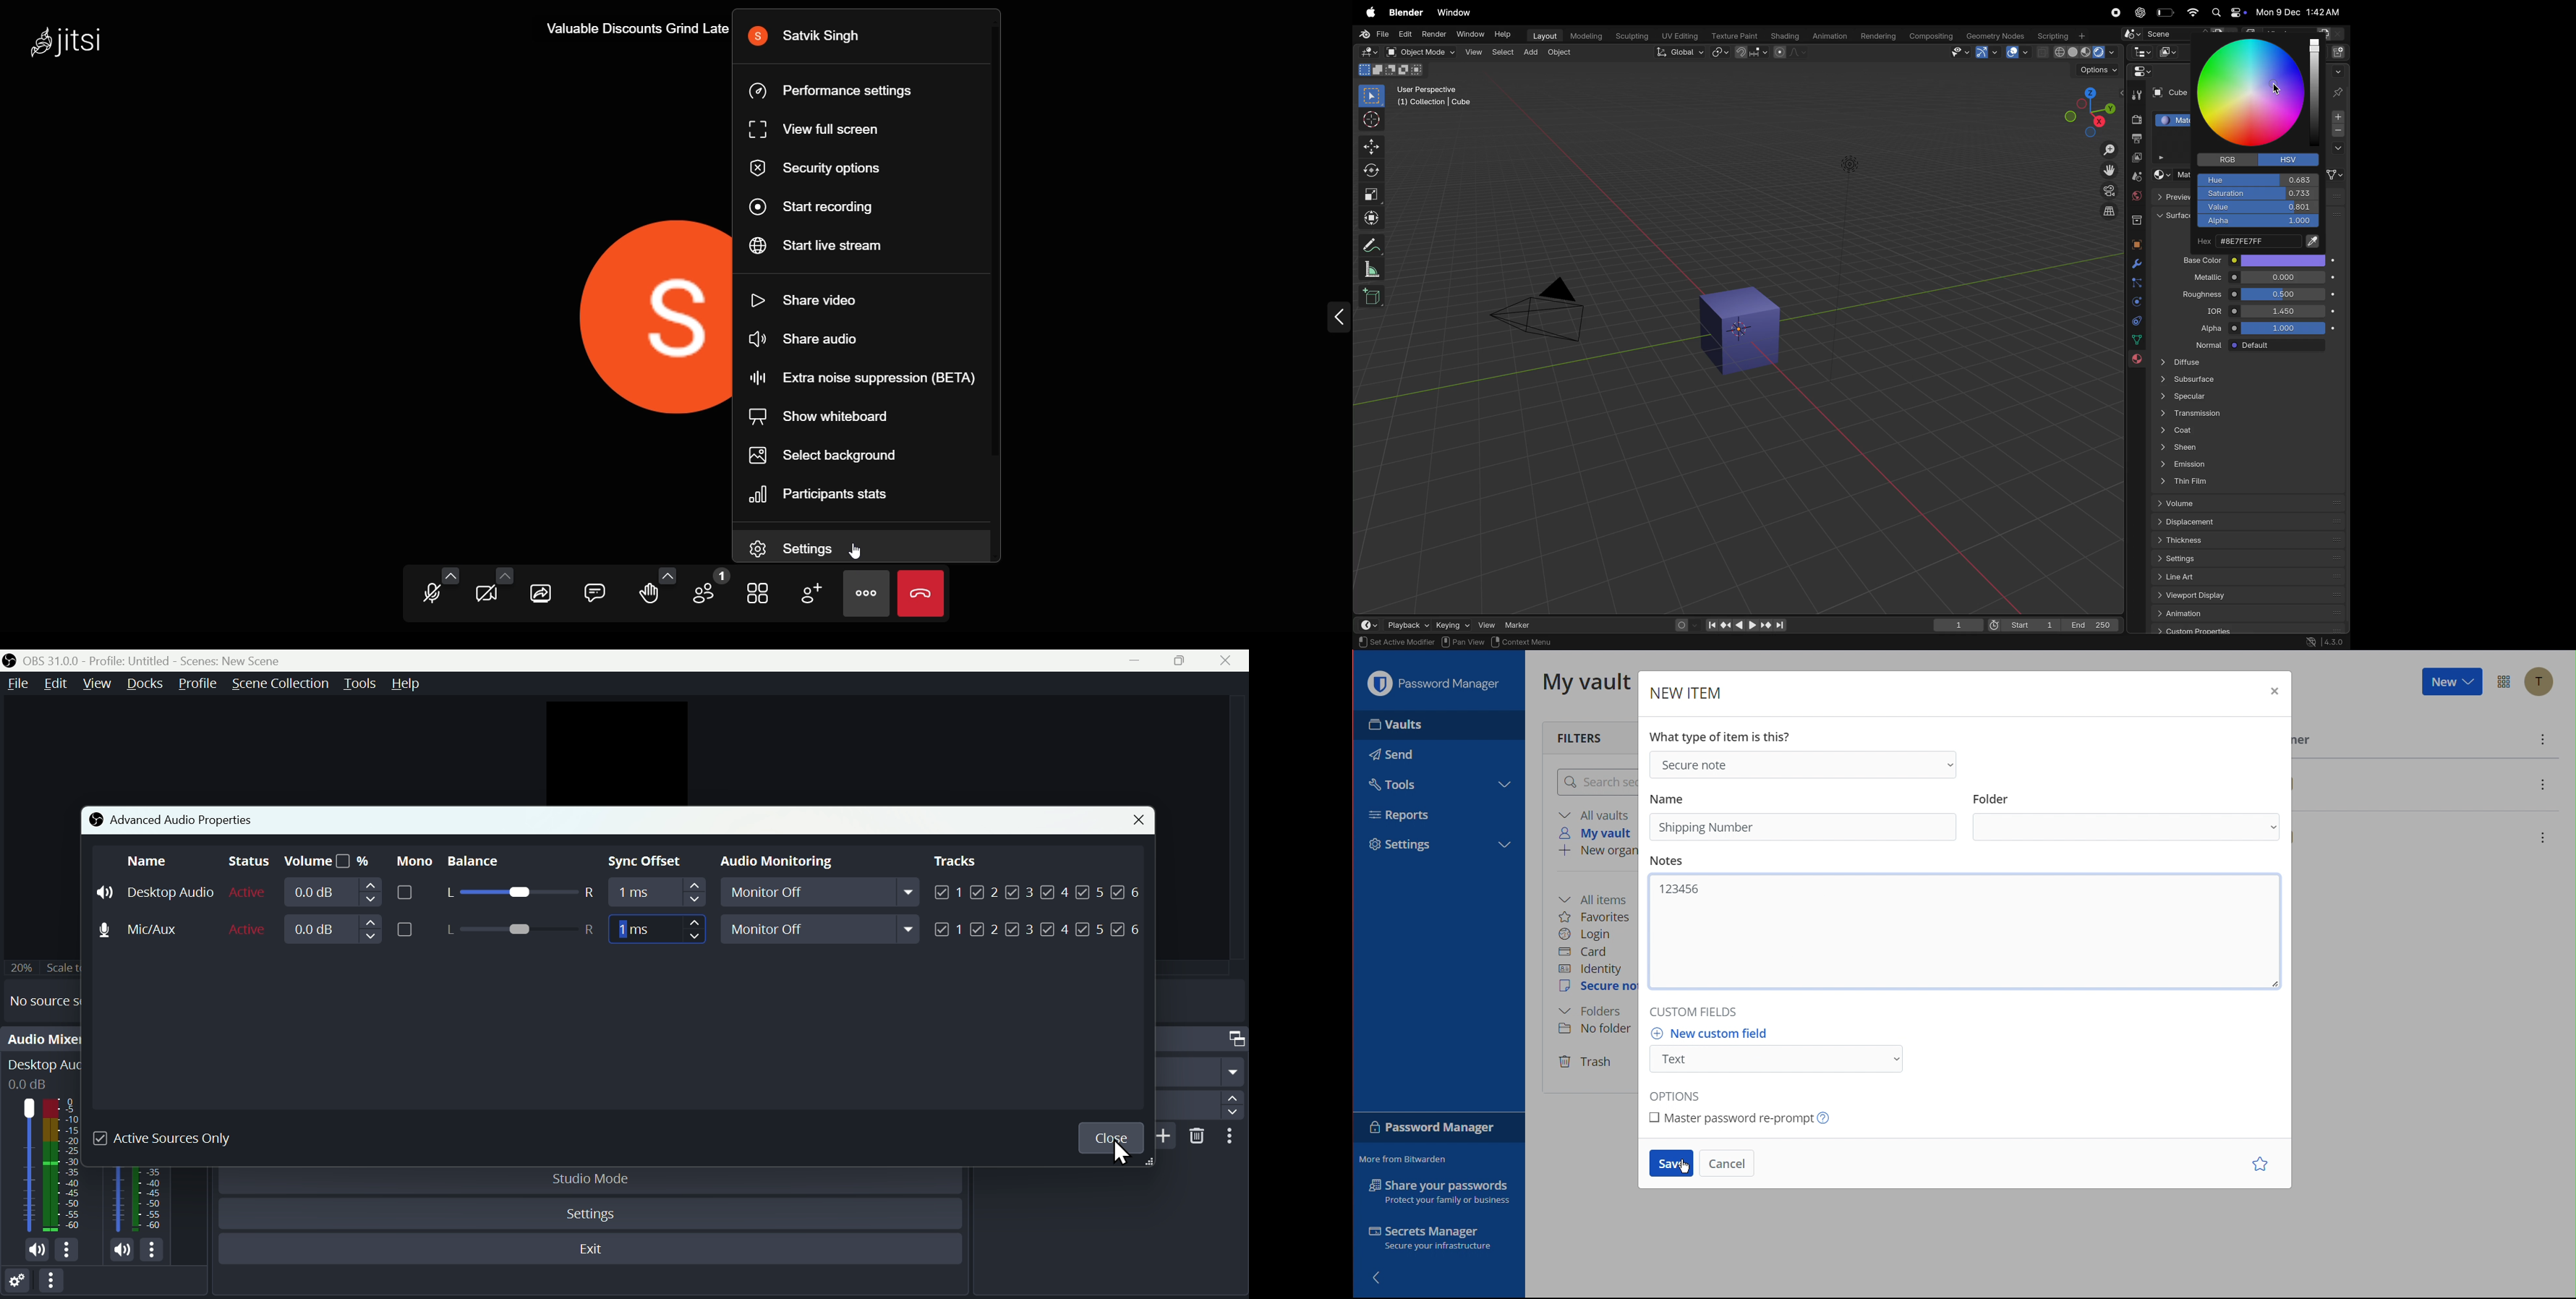 The image size is (2576, 1316). I want to click on Secure note, so click(1808, 765).